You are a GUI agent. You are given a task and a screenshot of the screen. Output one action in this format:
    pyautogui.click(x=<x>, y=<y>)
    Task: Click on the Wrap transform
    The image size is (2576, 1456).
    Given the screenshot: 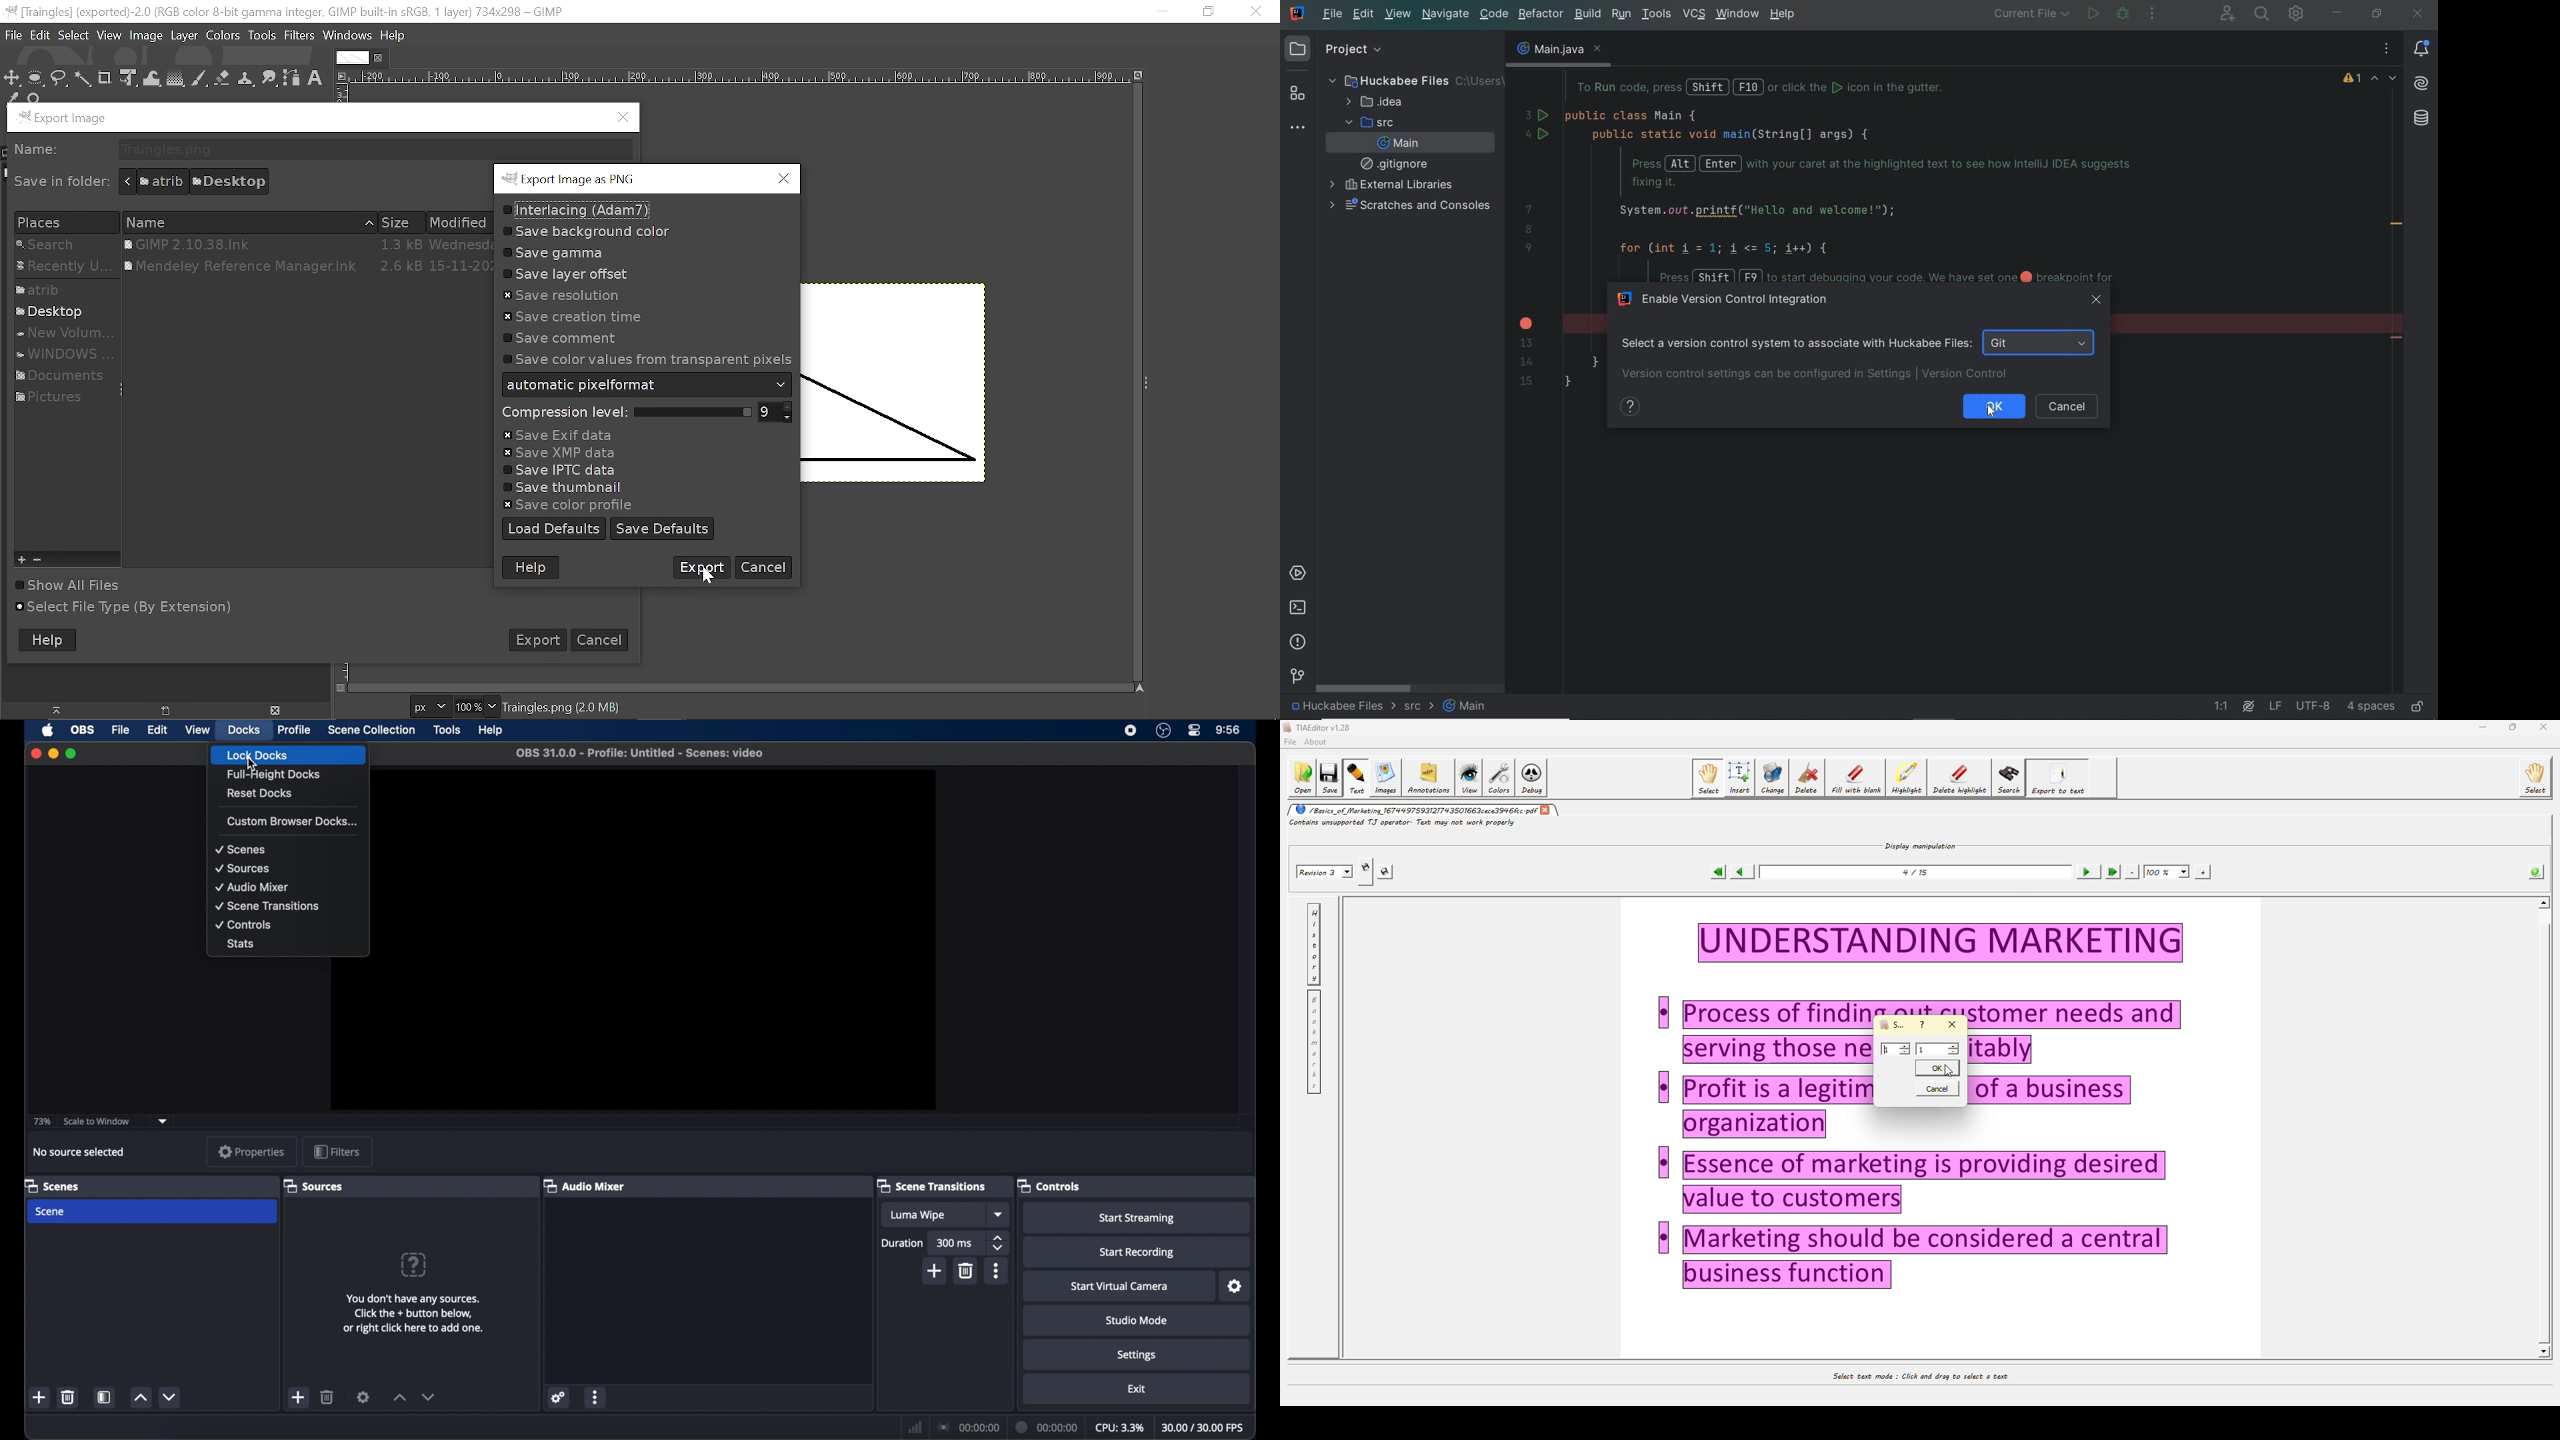 What is the action you would take?
    pyautogui.click(x=153, y=79)
    